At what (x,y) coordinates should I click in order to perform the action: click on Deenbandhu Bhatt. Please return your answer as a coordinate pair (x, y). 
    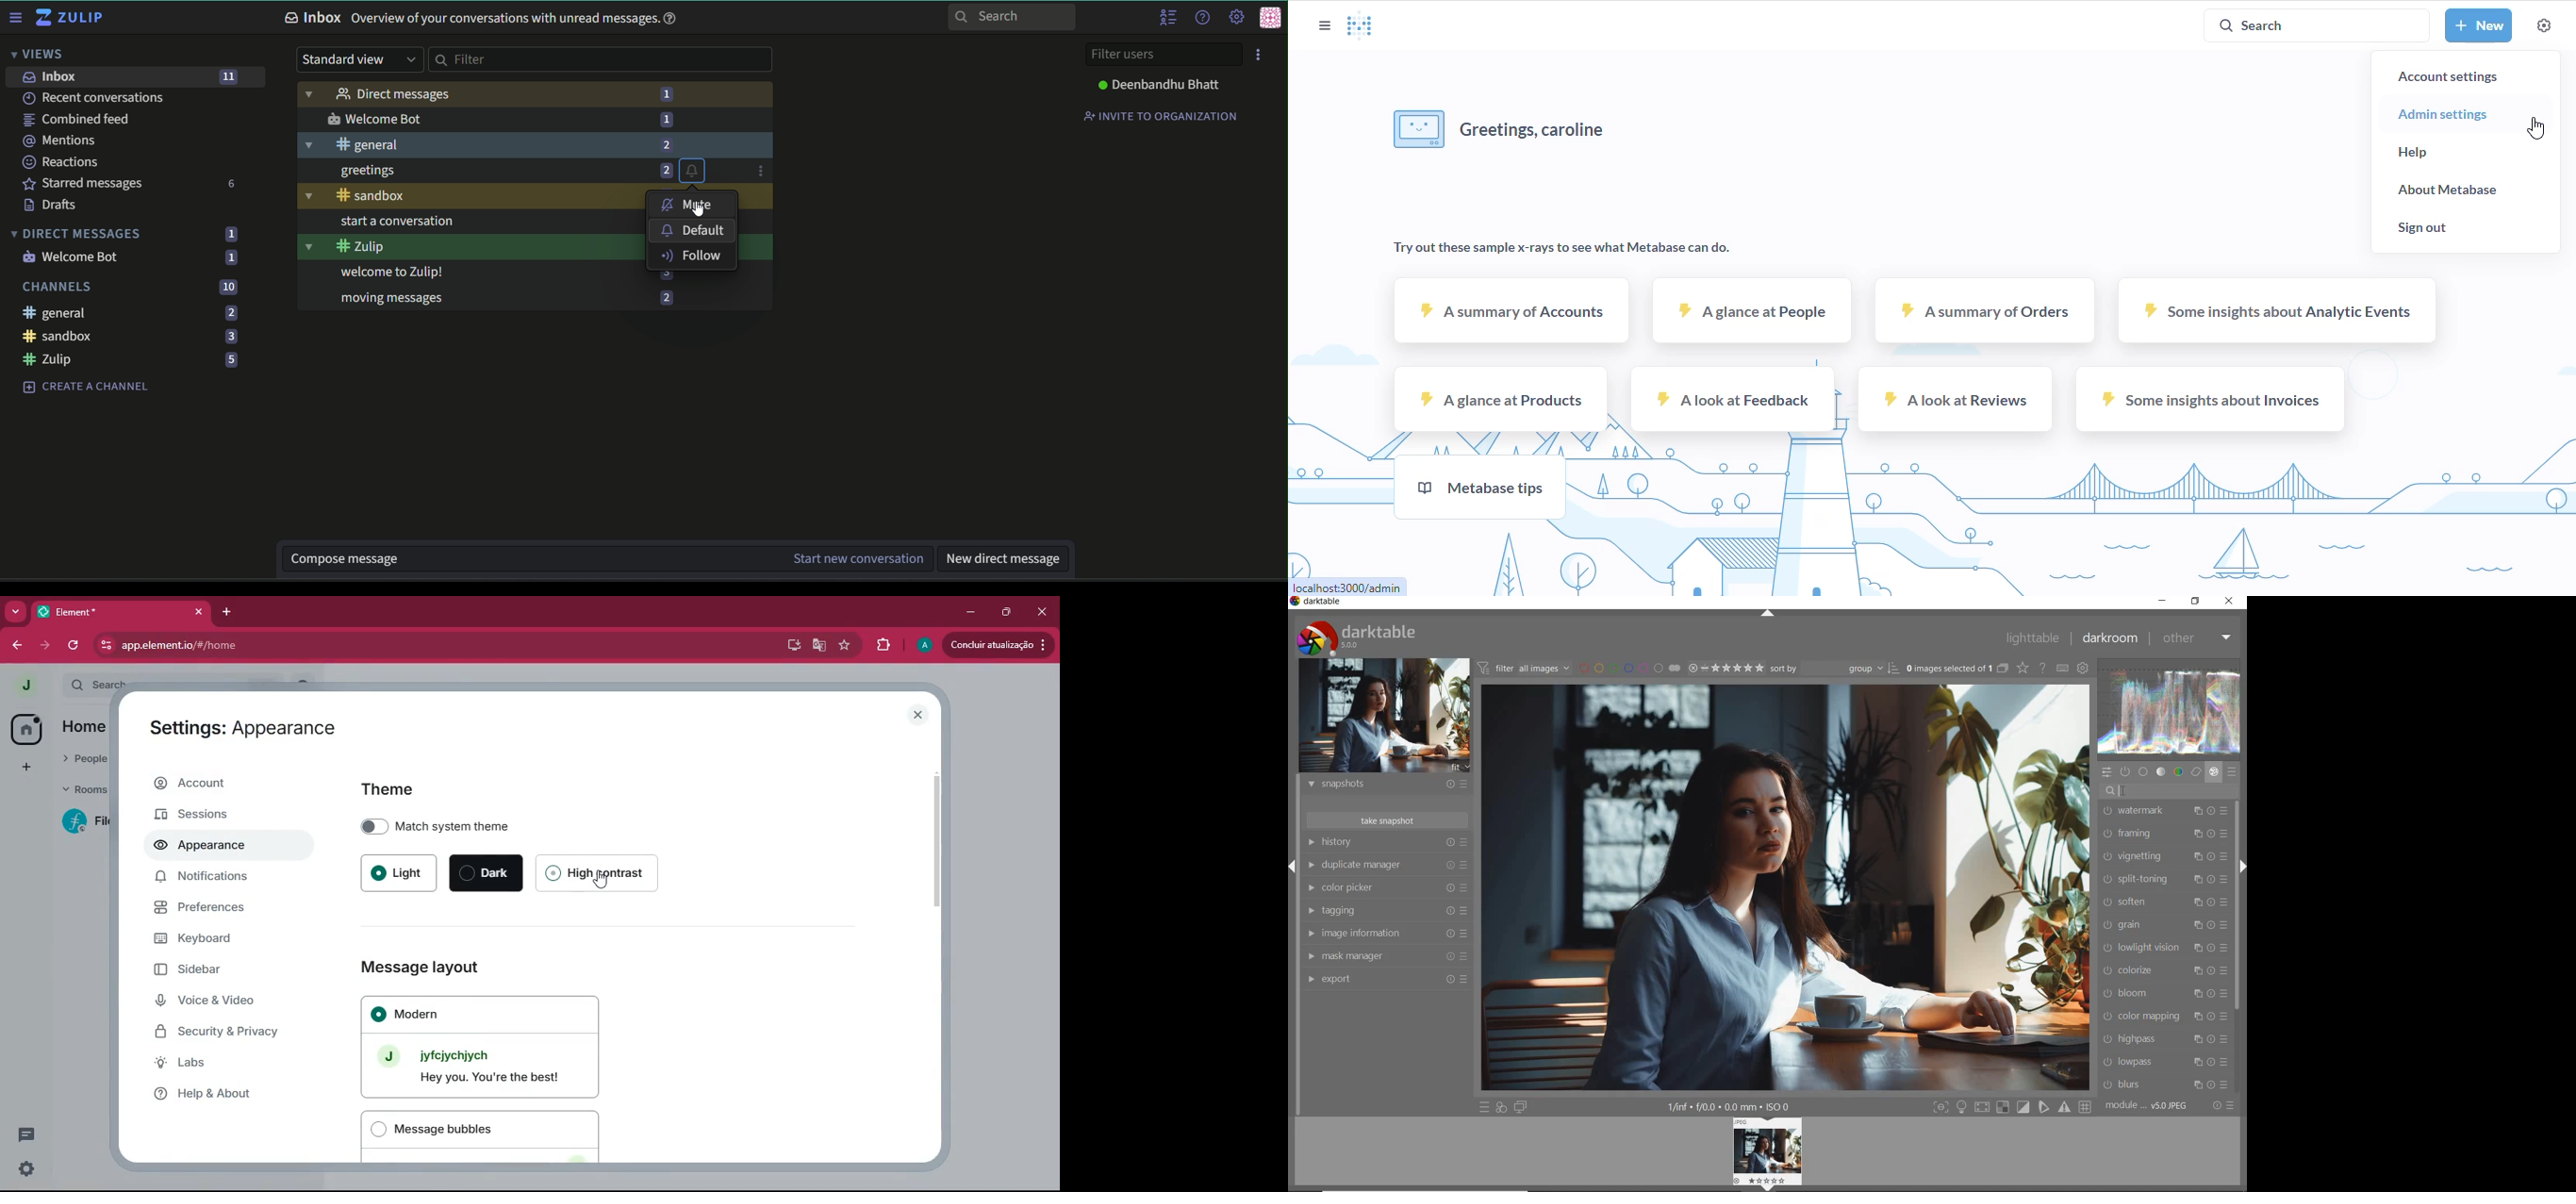
    Looking at the image, I should click on (1162, 84).